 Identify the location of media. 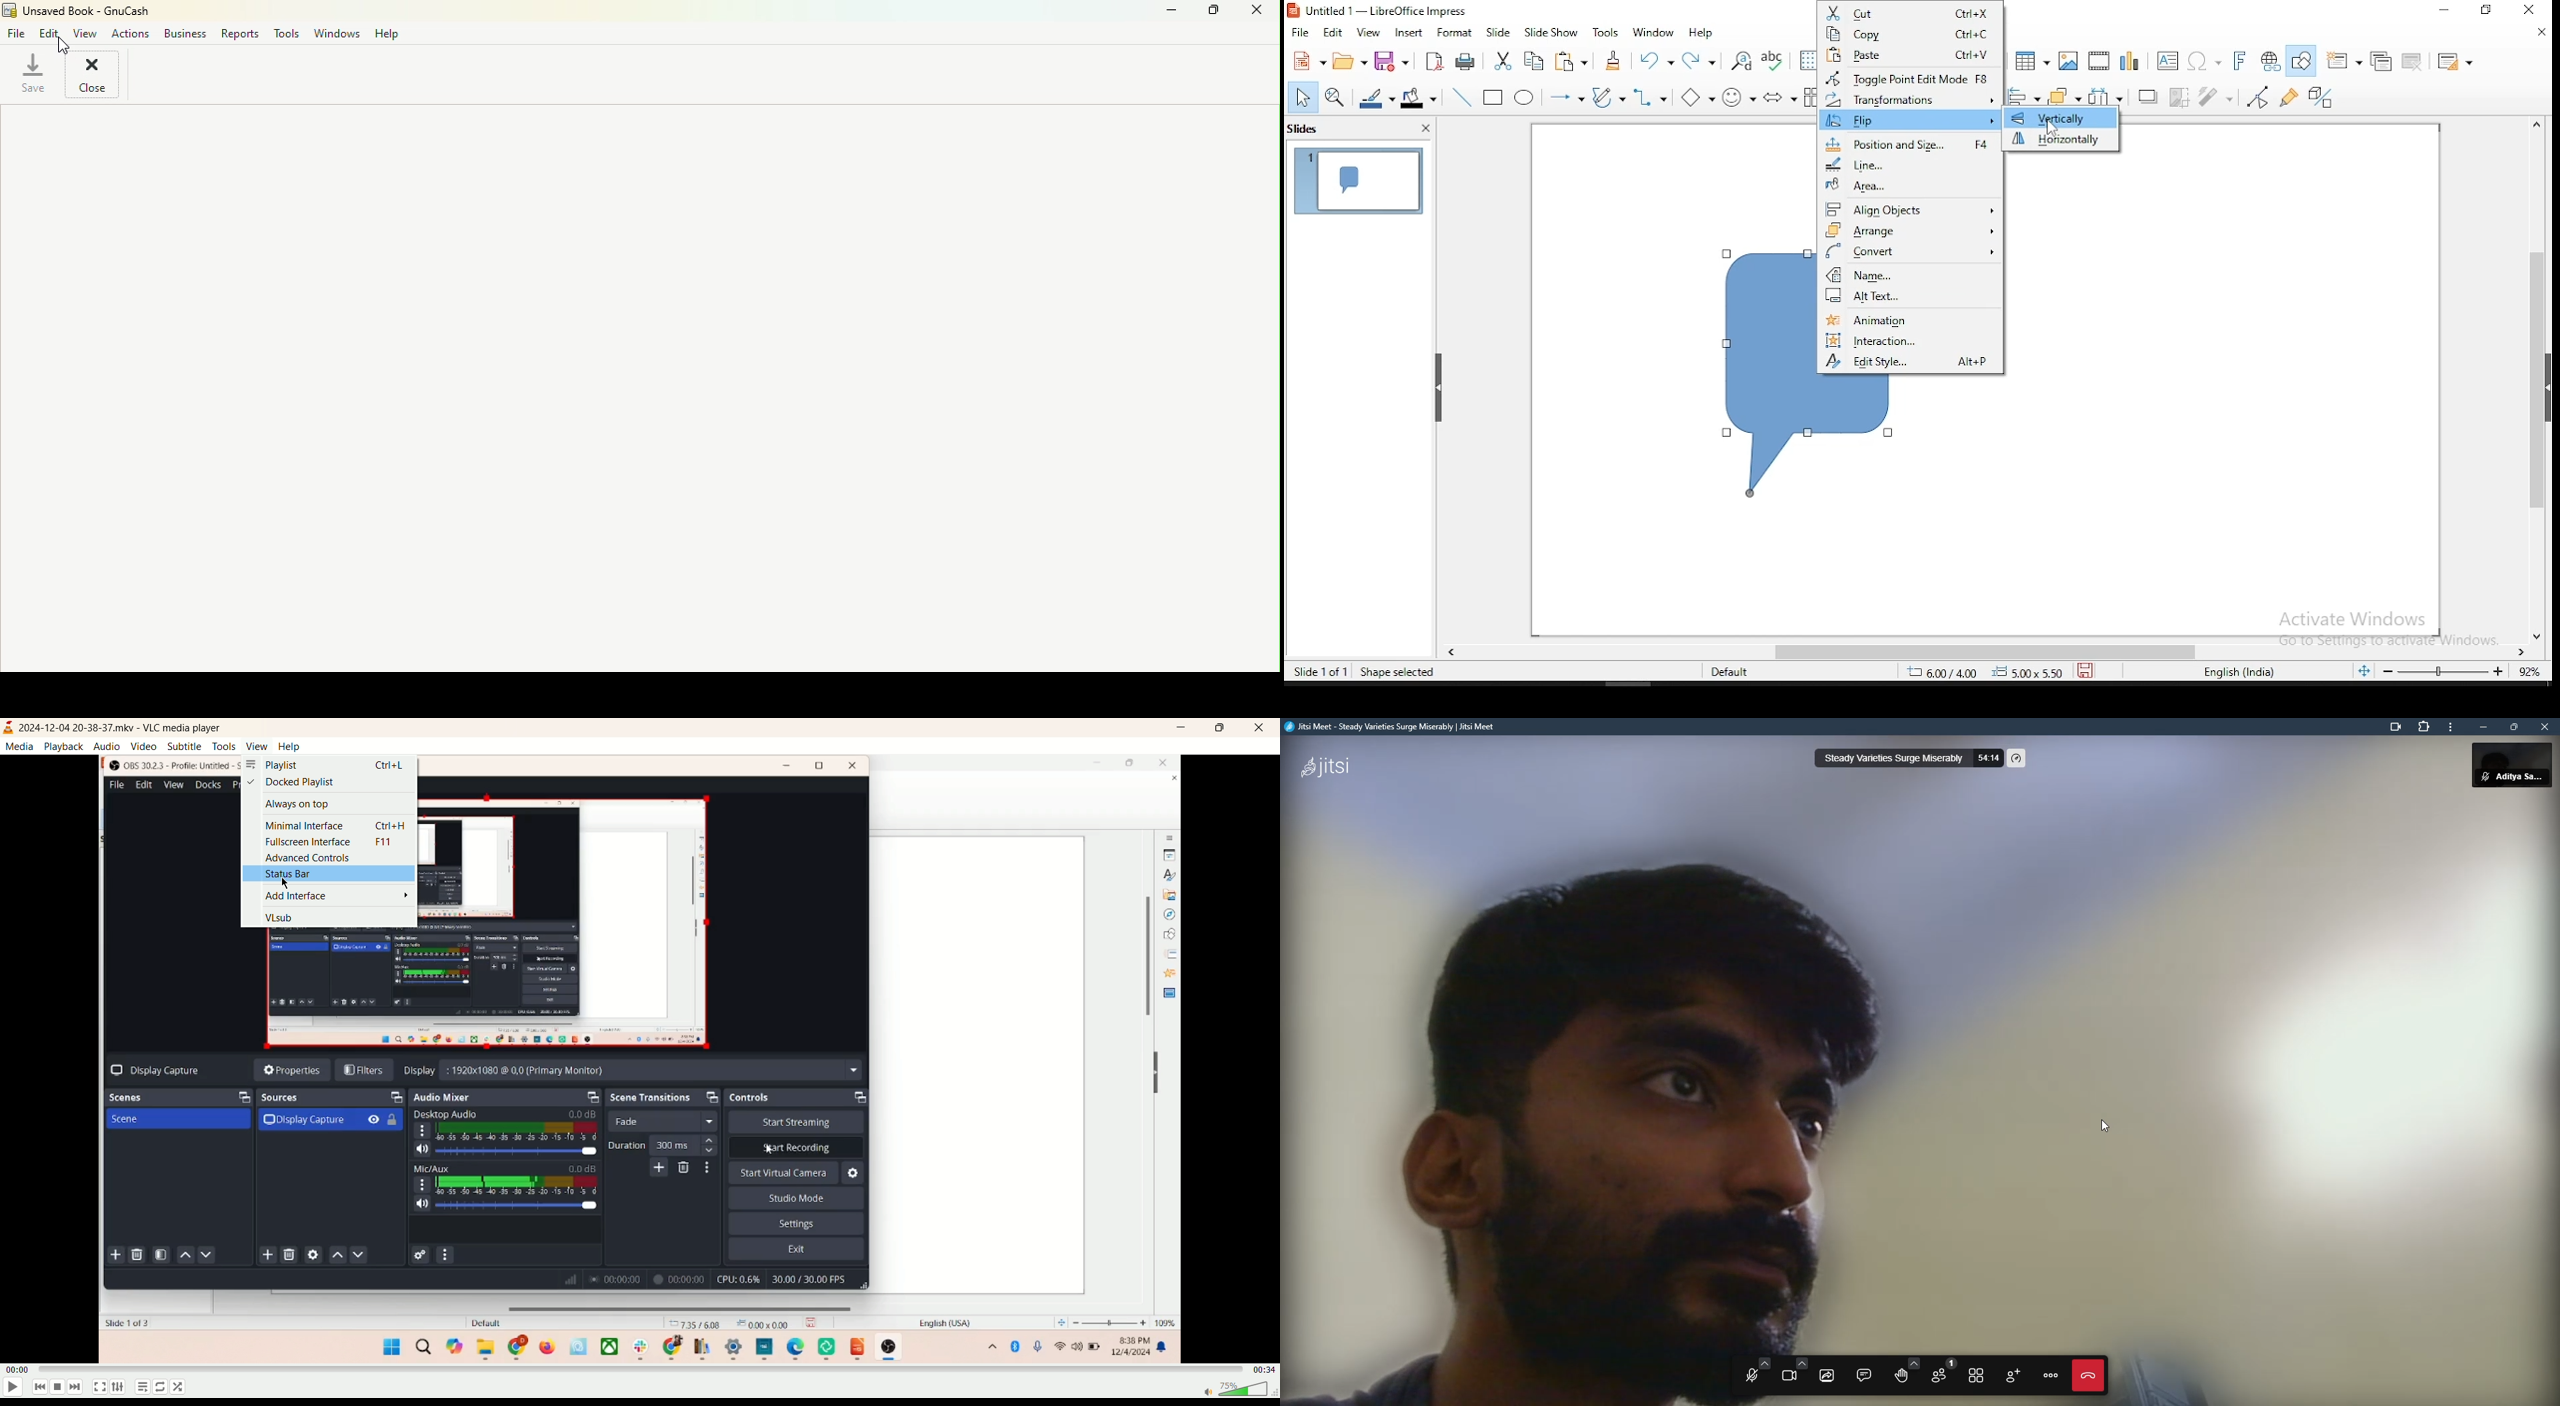
(19, 747).